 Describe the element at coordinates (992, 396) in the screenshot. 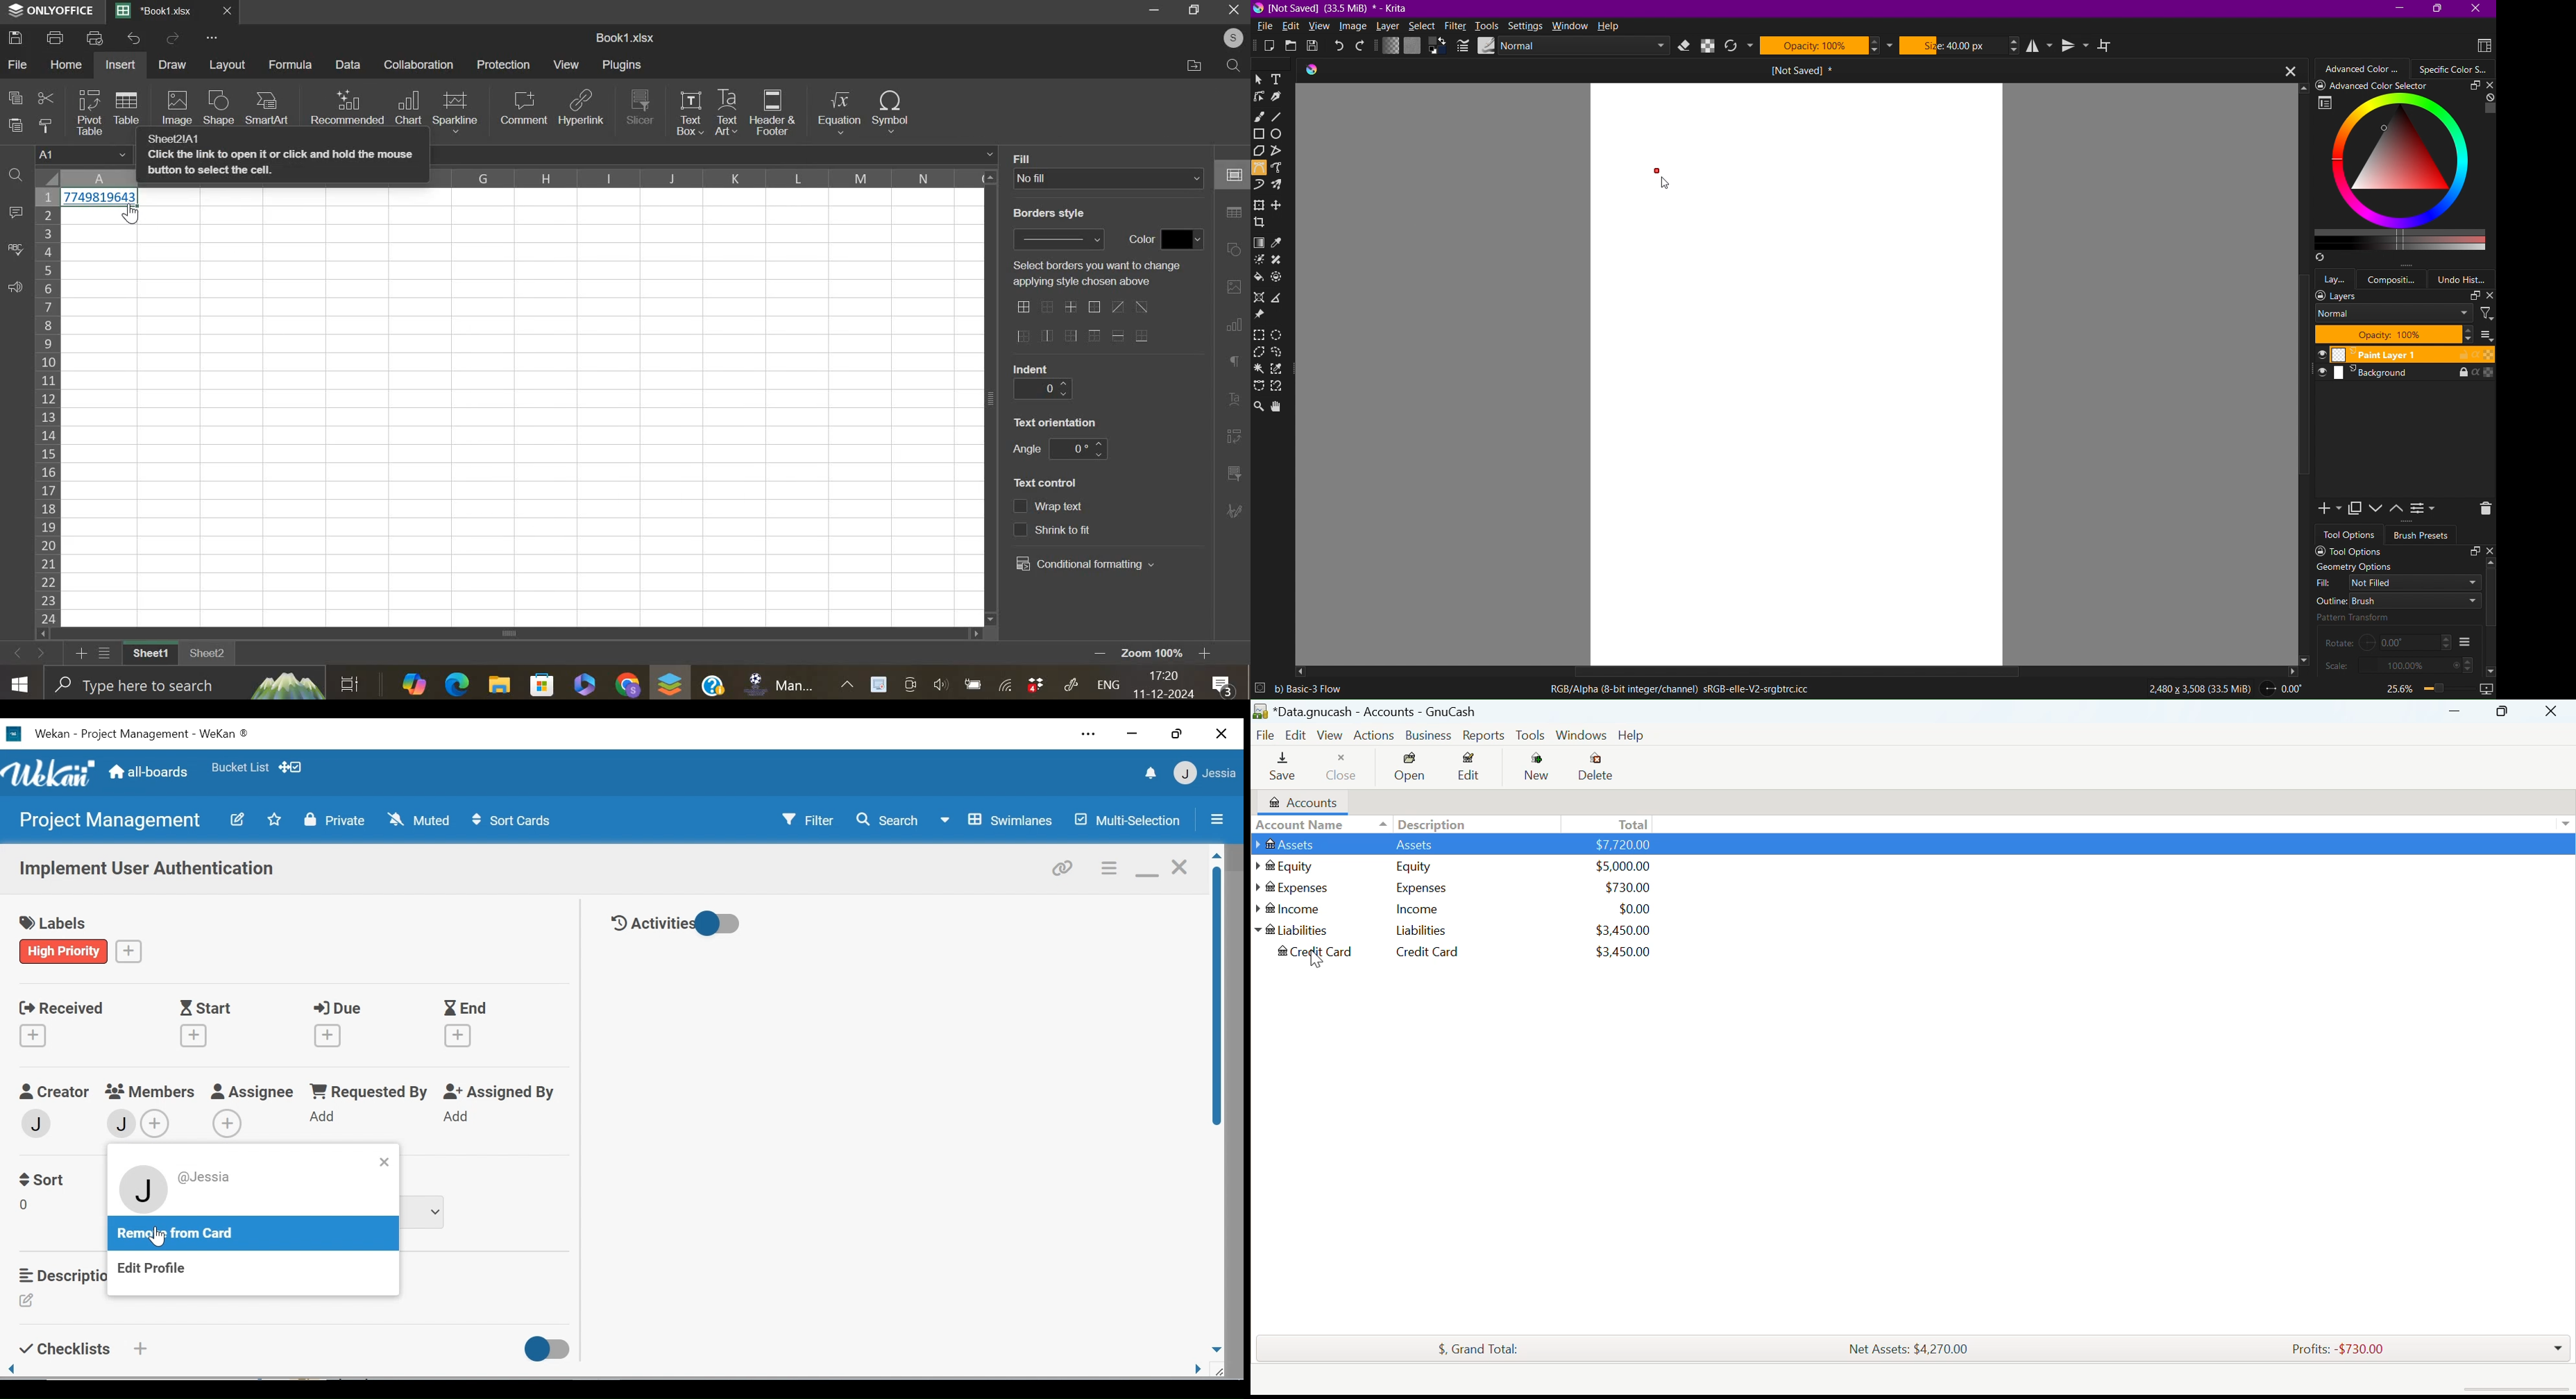

I see `vertical scroll bar` at that location.